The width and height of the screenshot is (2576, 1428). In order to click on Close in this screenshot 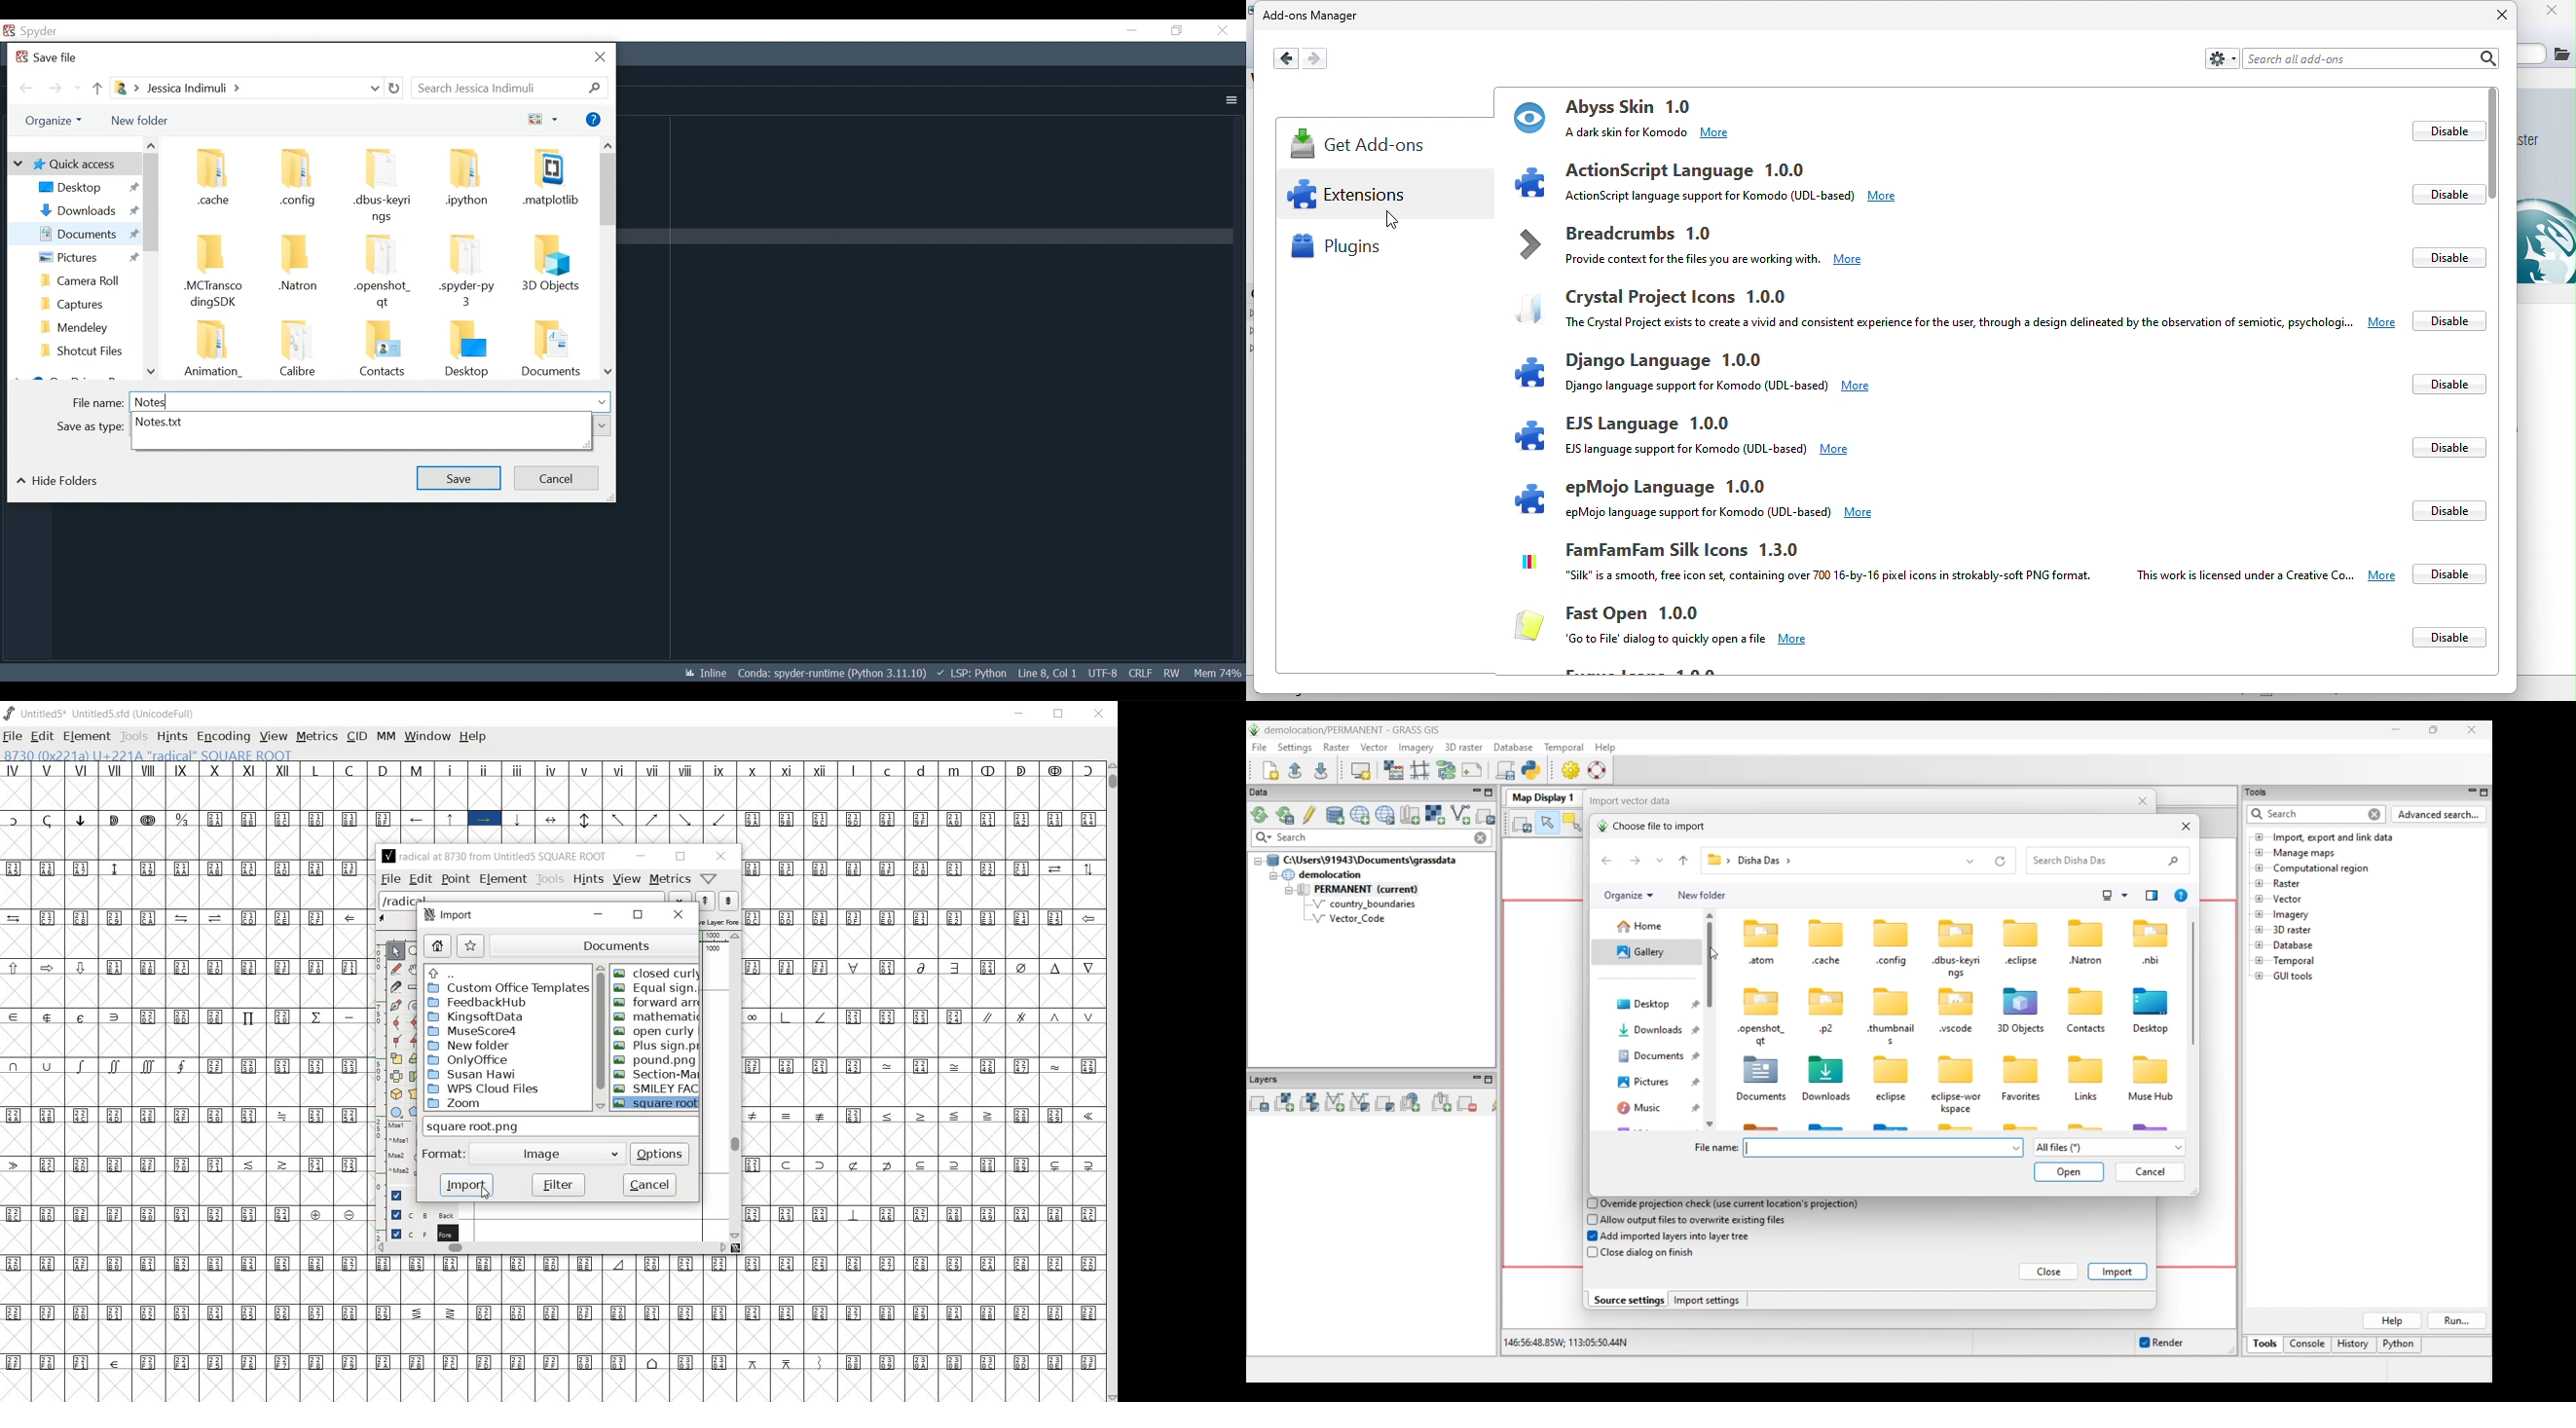, I will do `click(602, 58)`.